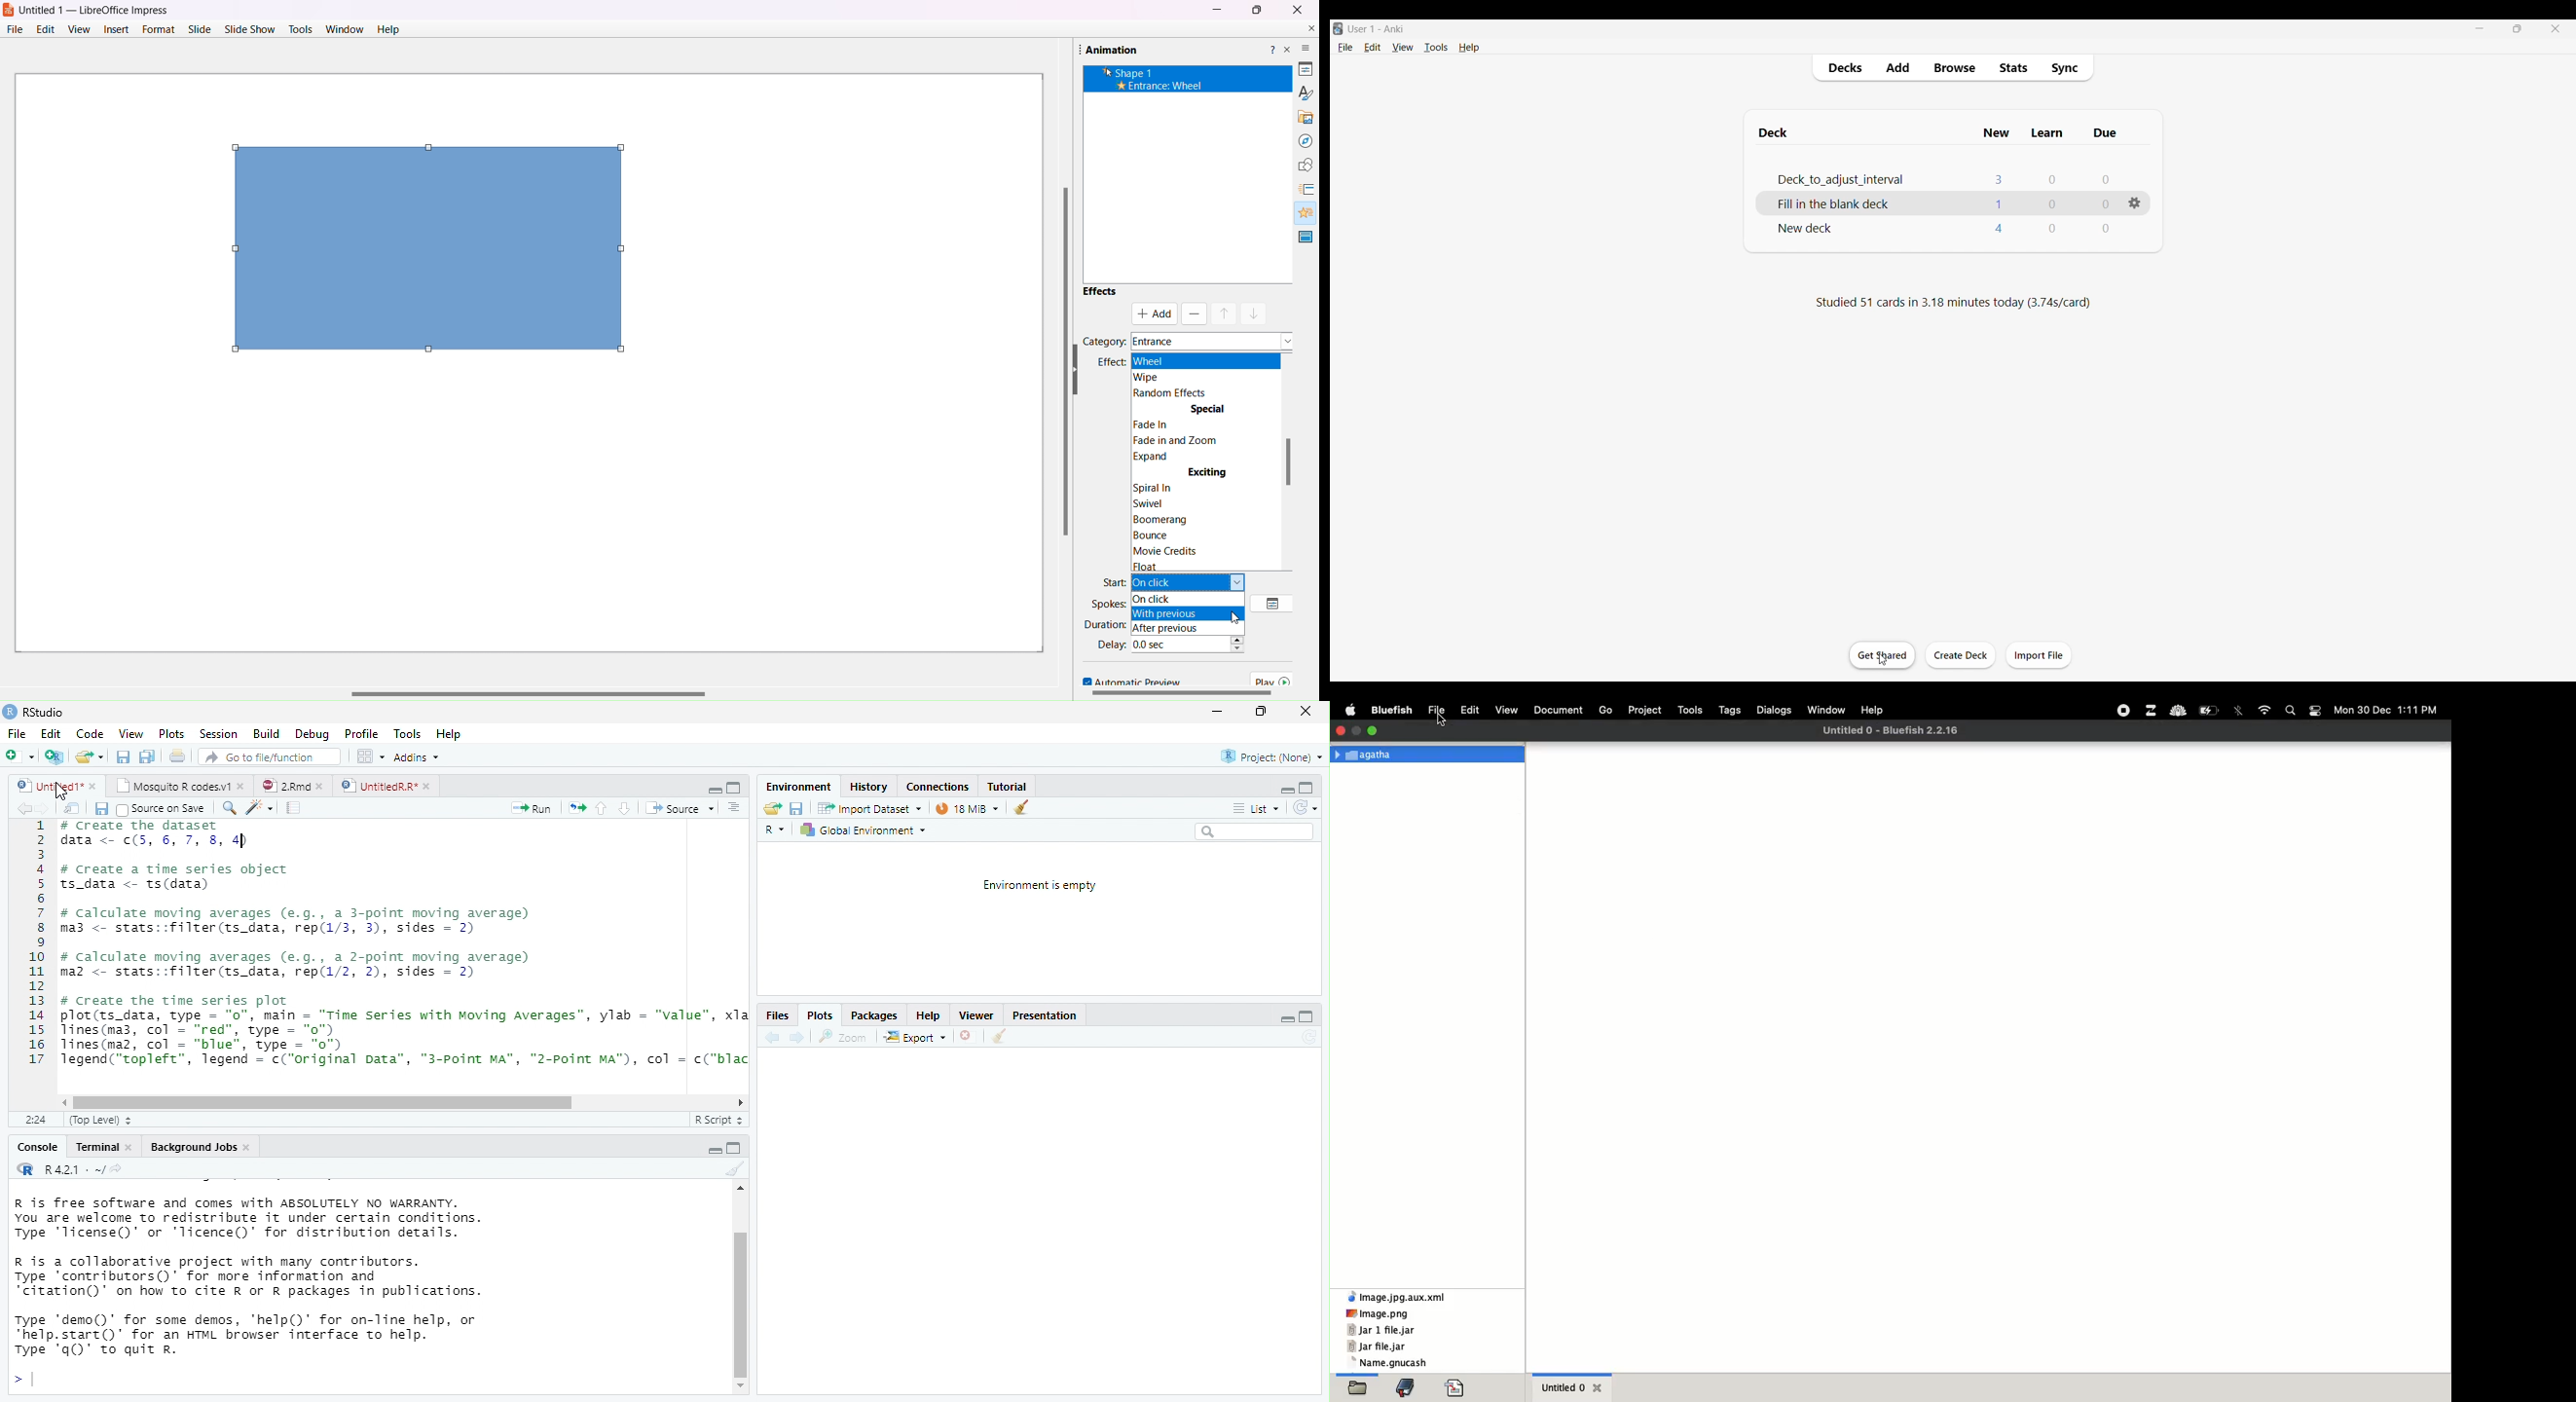  Describe the element at coordinates (1261, 712) in the screenshot. I see `maximize` at that location.